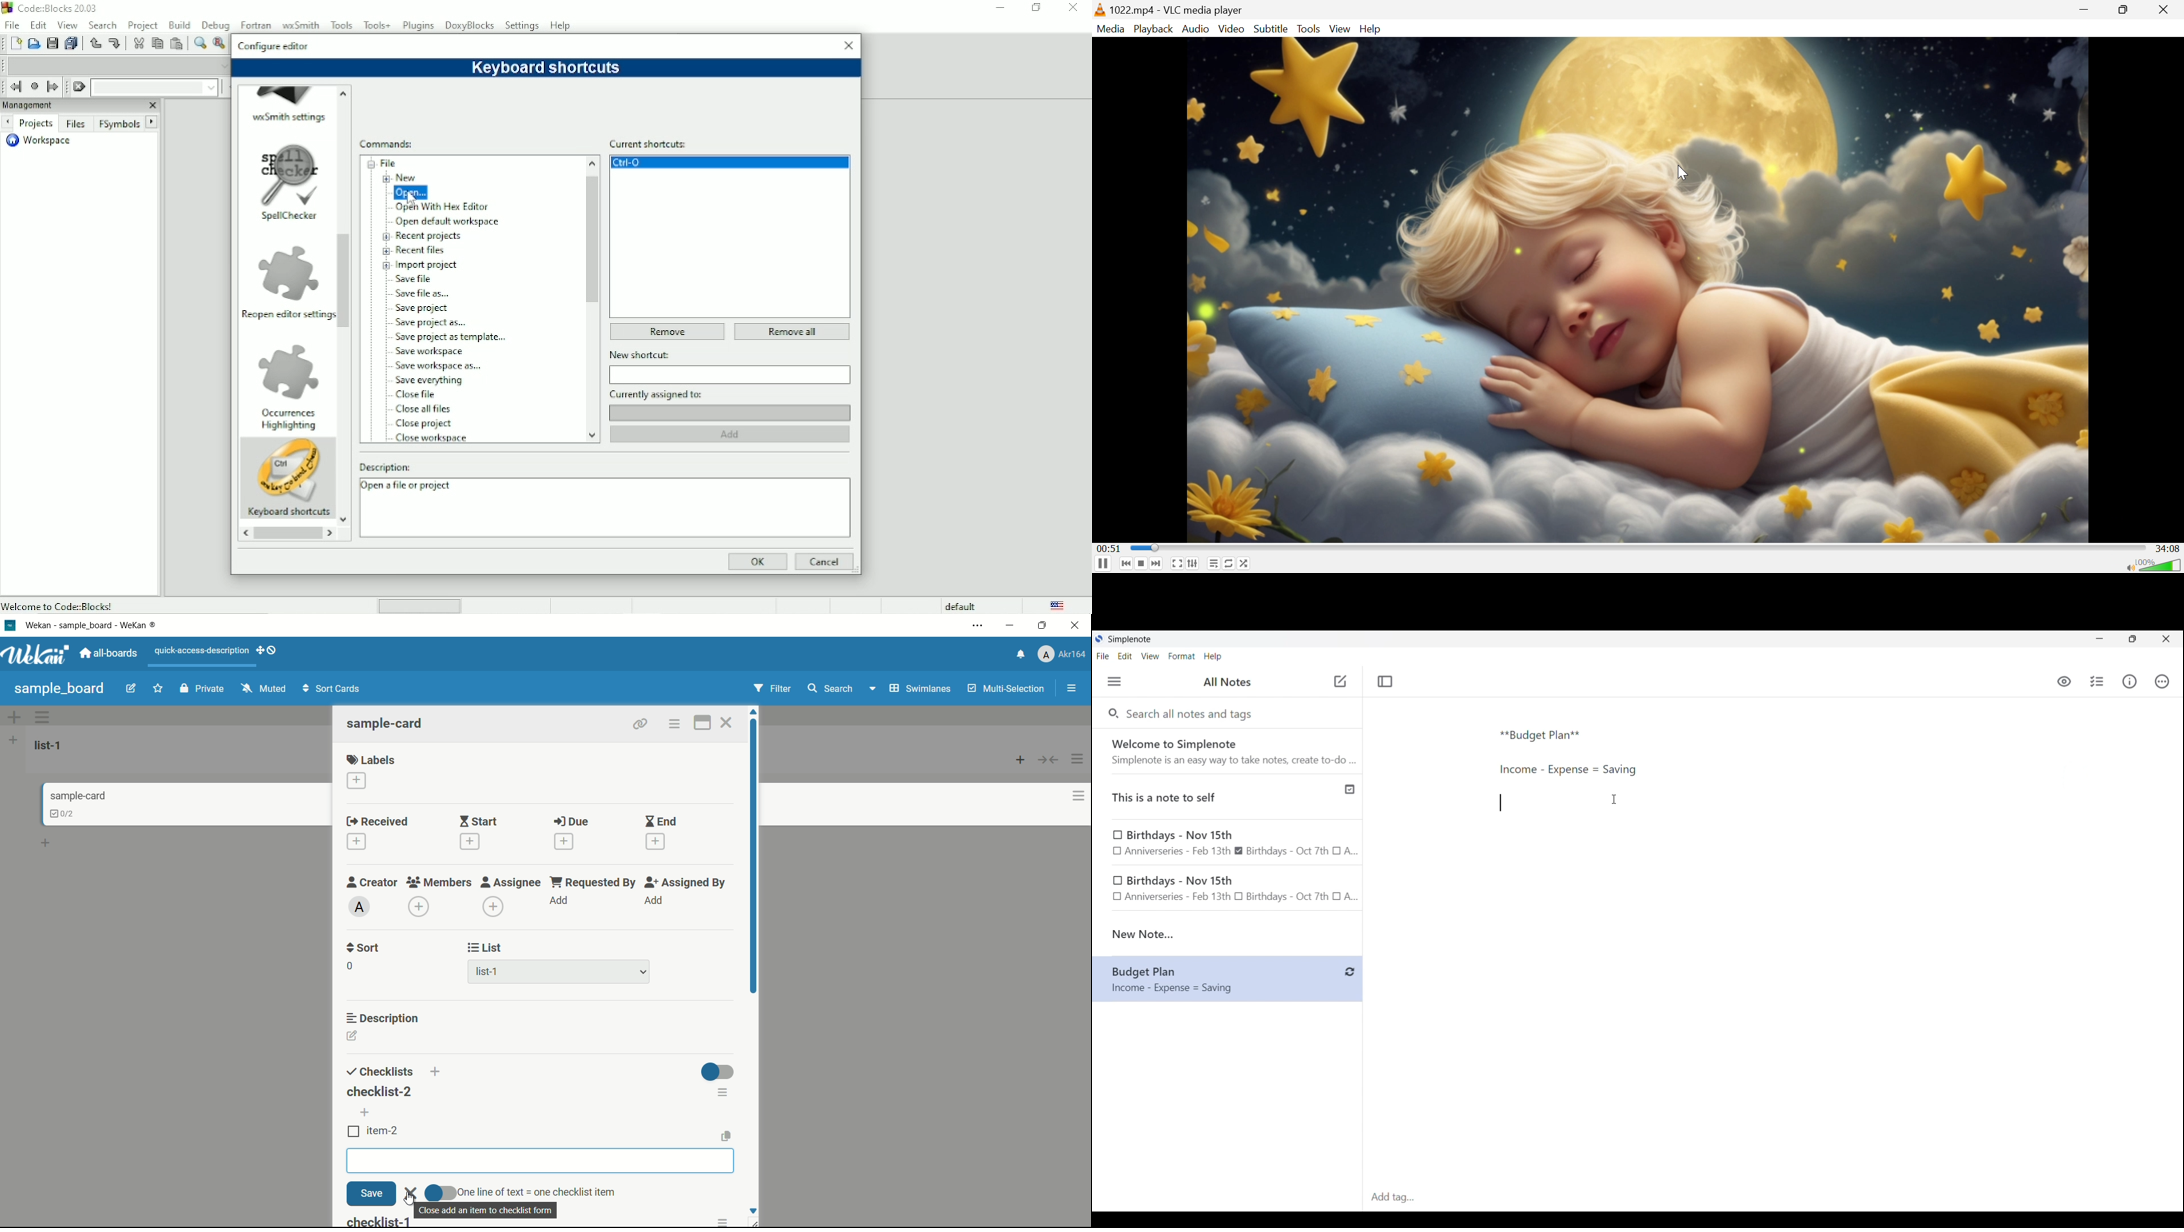 The image size is (2184, 1232). What do you see at coordinates (1079, 796) in the screenshot?
I see `card actions` at bounding box center [1079, 796].